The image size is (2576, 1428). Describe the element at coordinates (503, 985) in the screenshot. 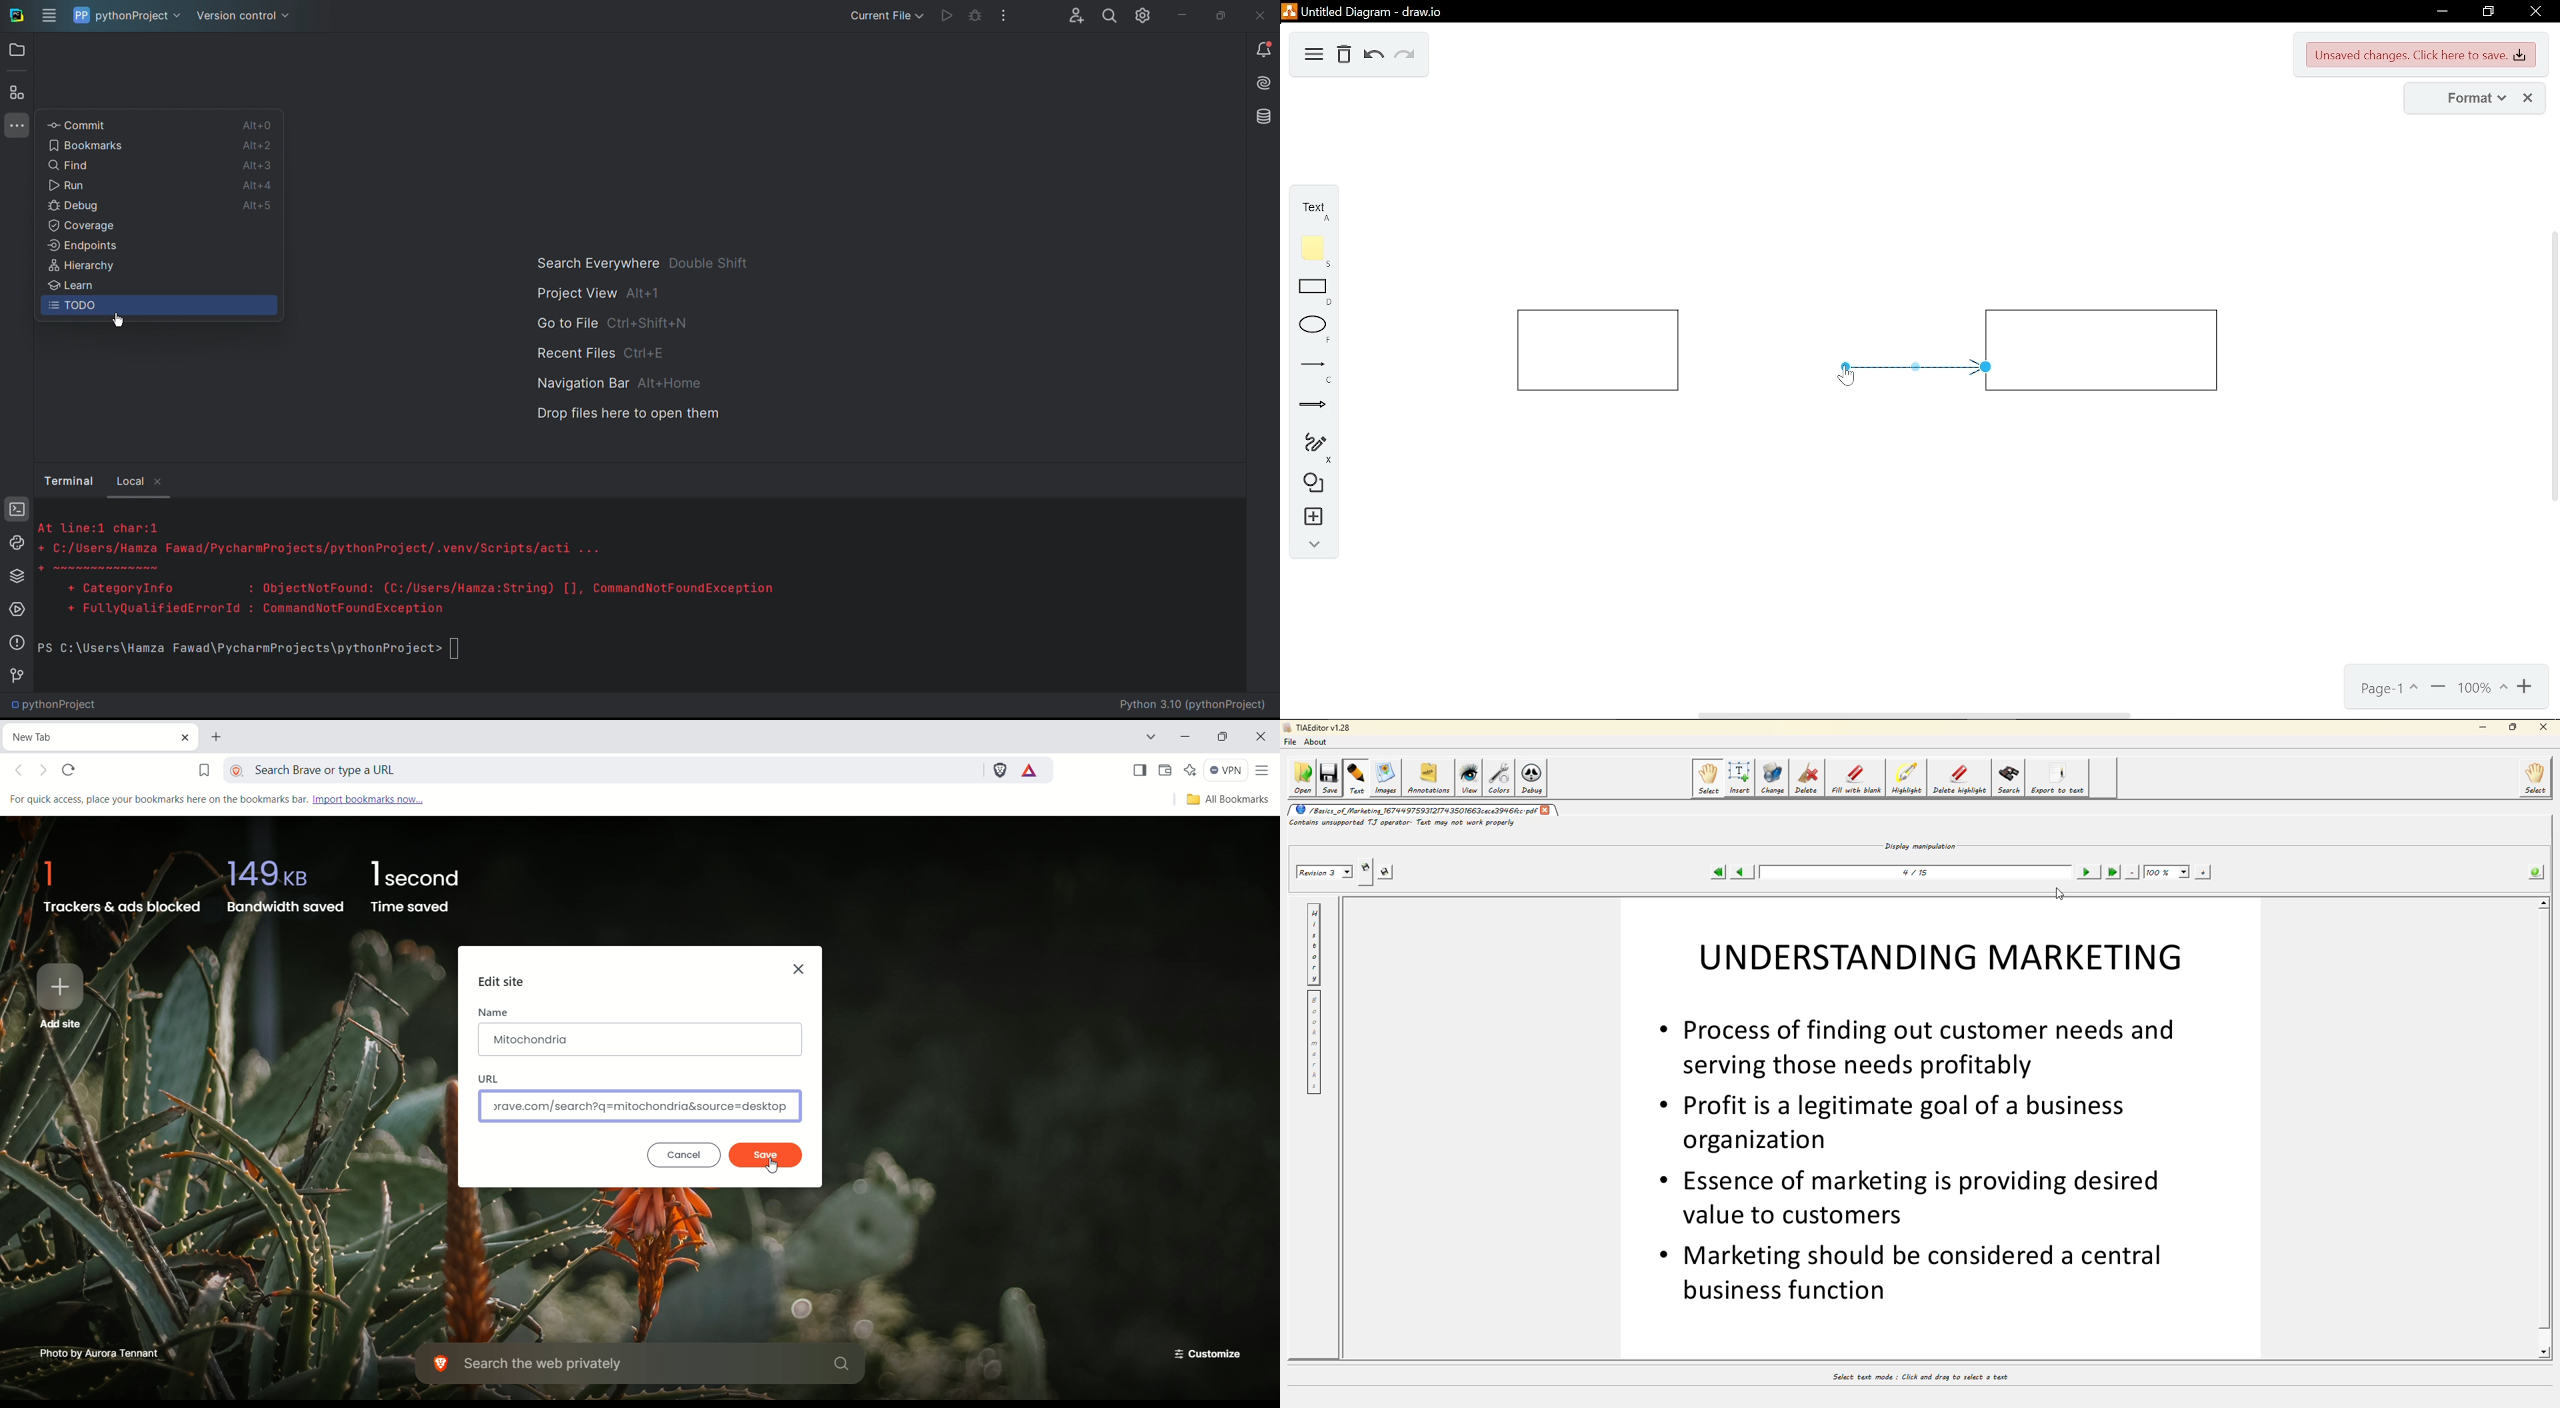

I see `edit site` at that location.